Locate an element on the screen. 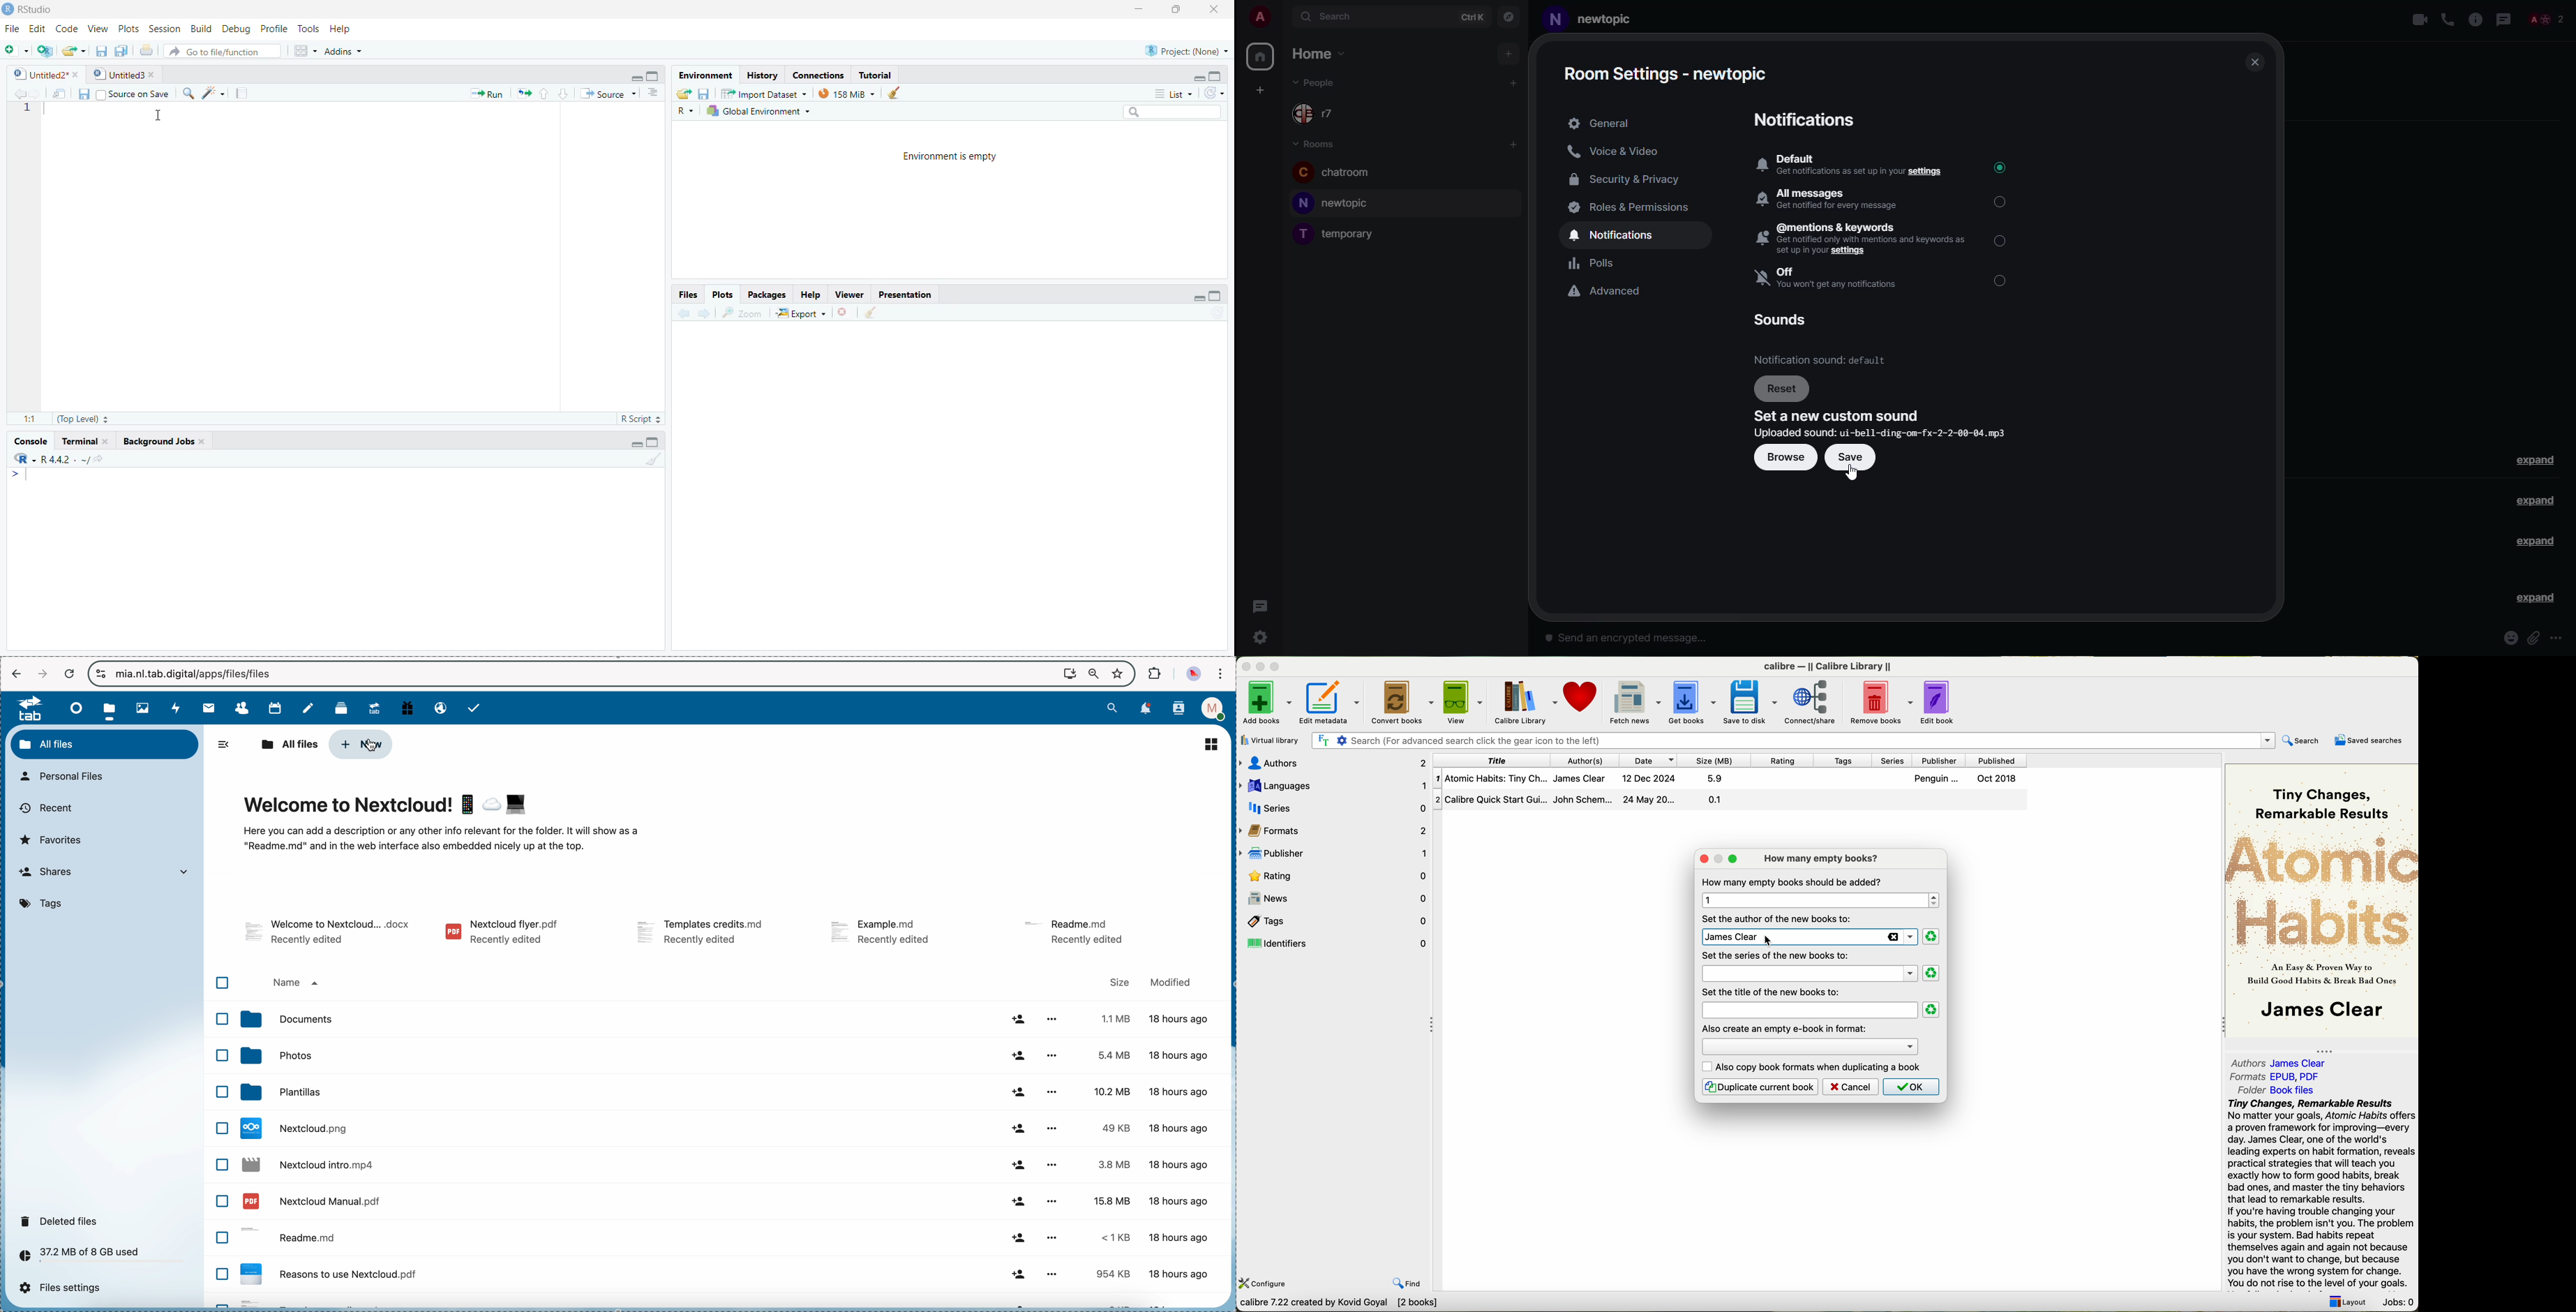 The image size is (2576, 1316). select is located at coordinates (2002, 239).